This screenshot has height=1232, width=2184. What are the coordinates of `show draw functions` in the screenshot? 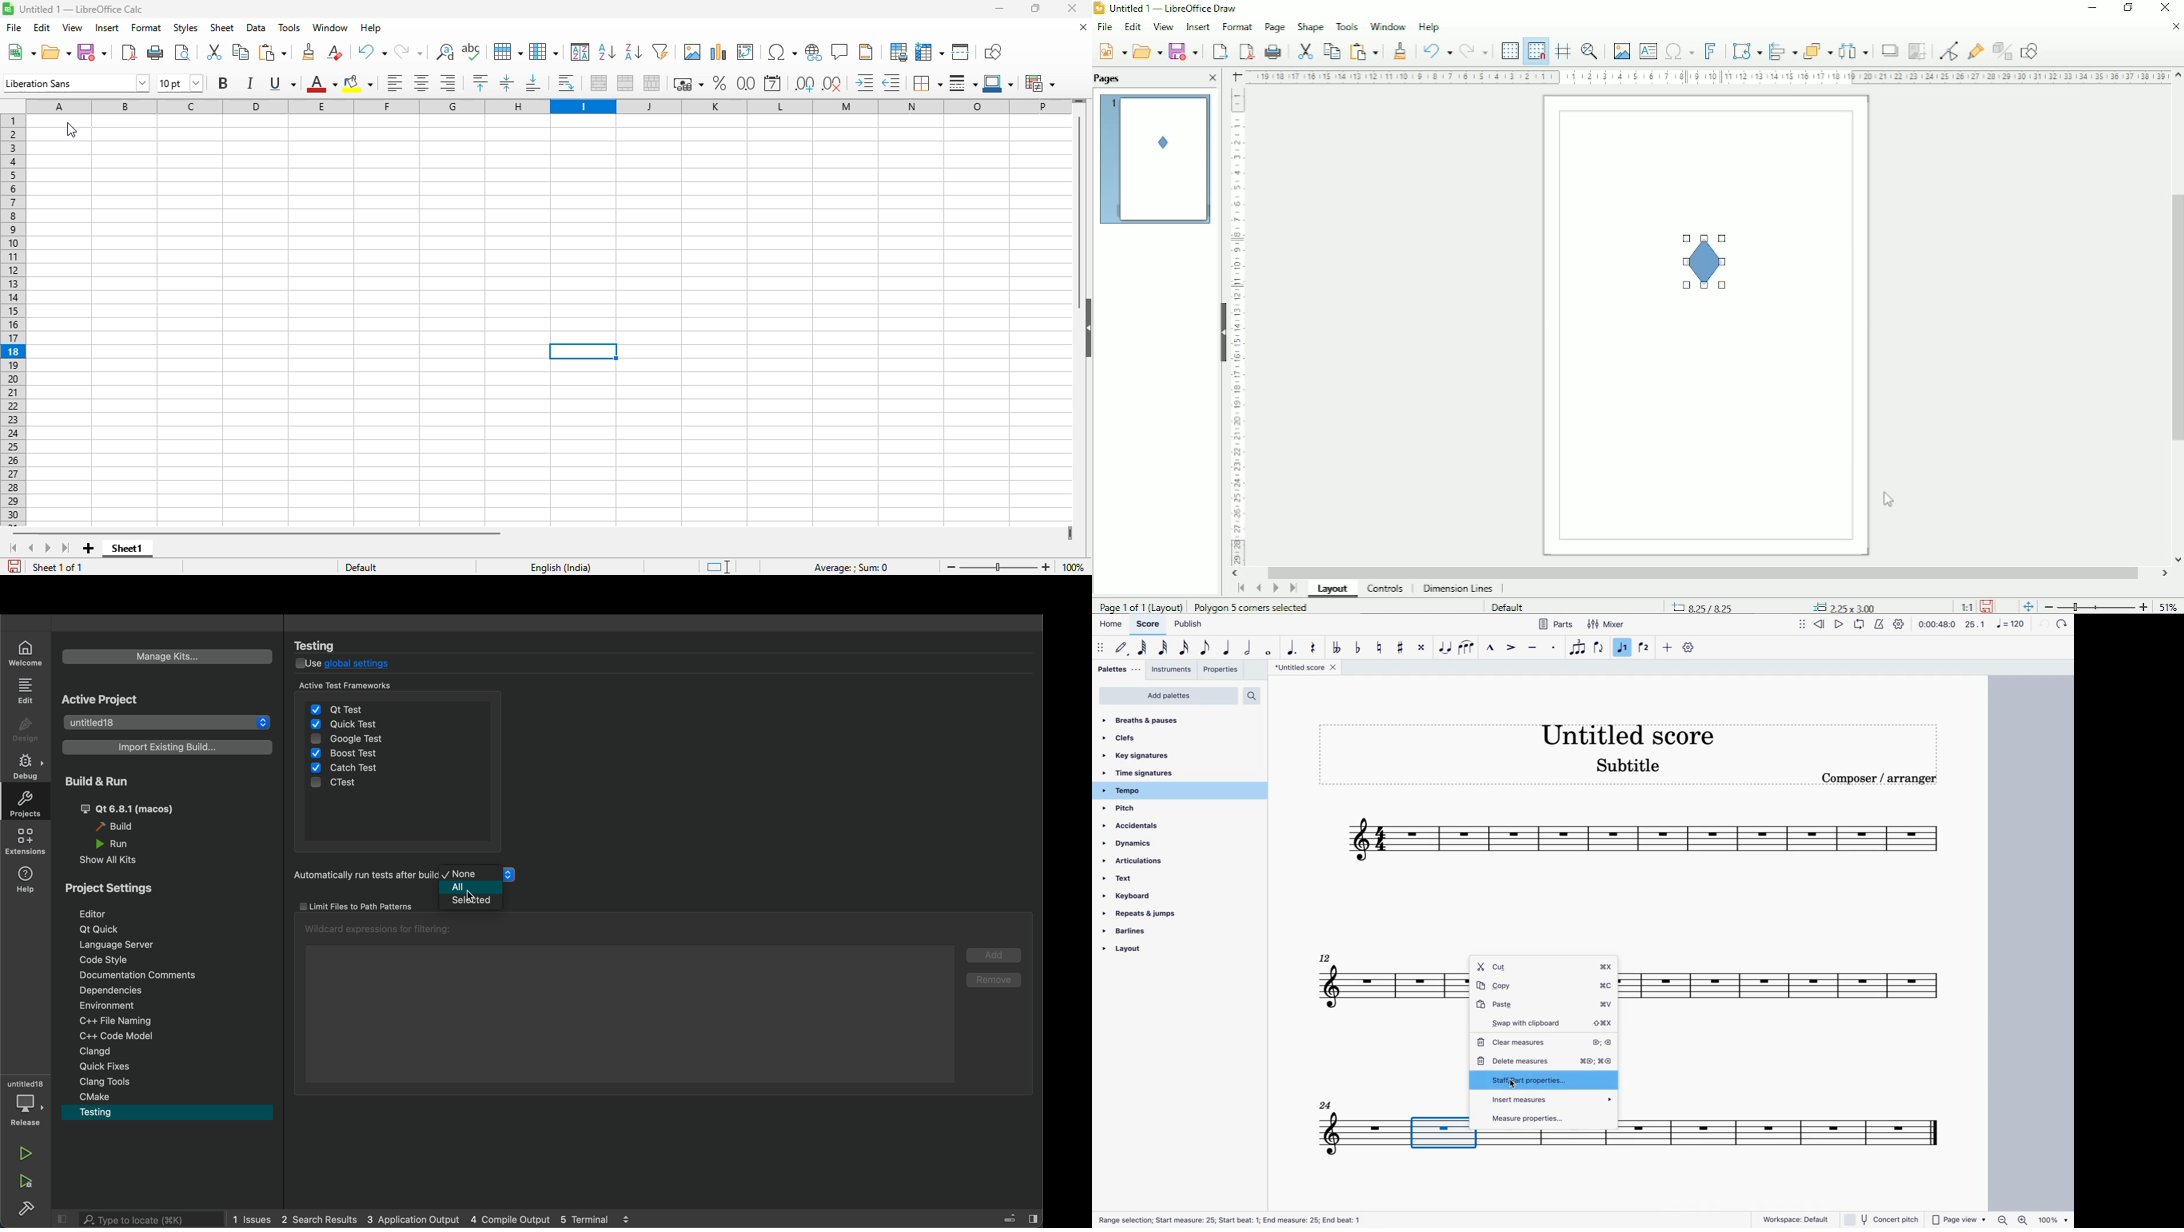 It's located at (992, 51).